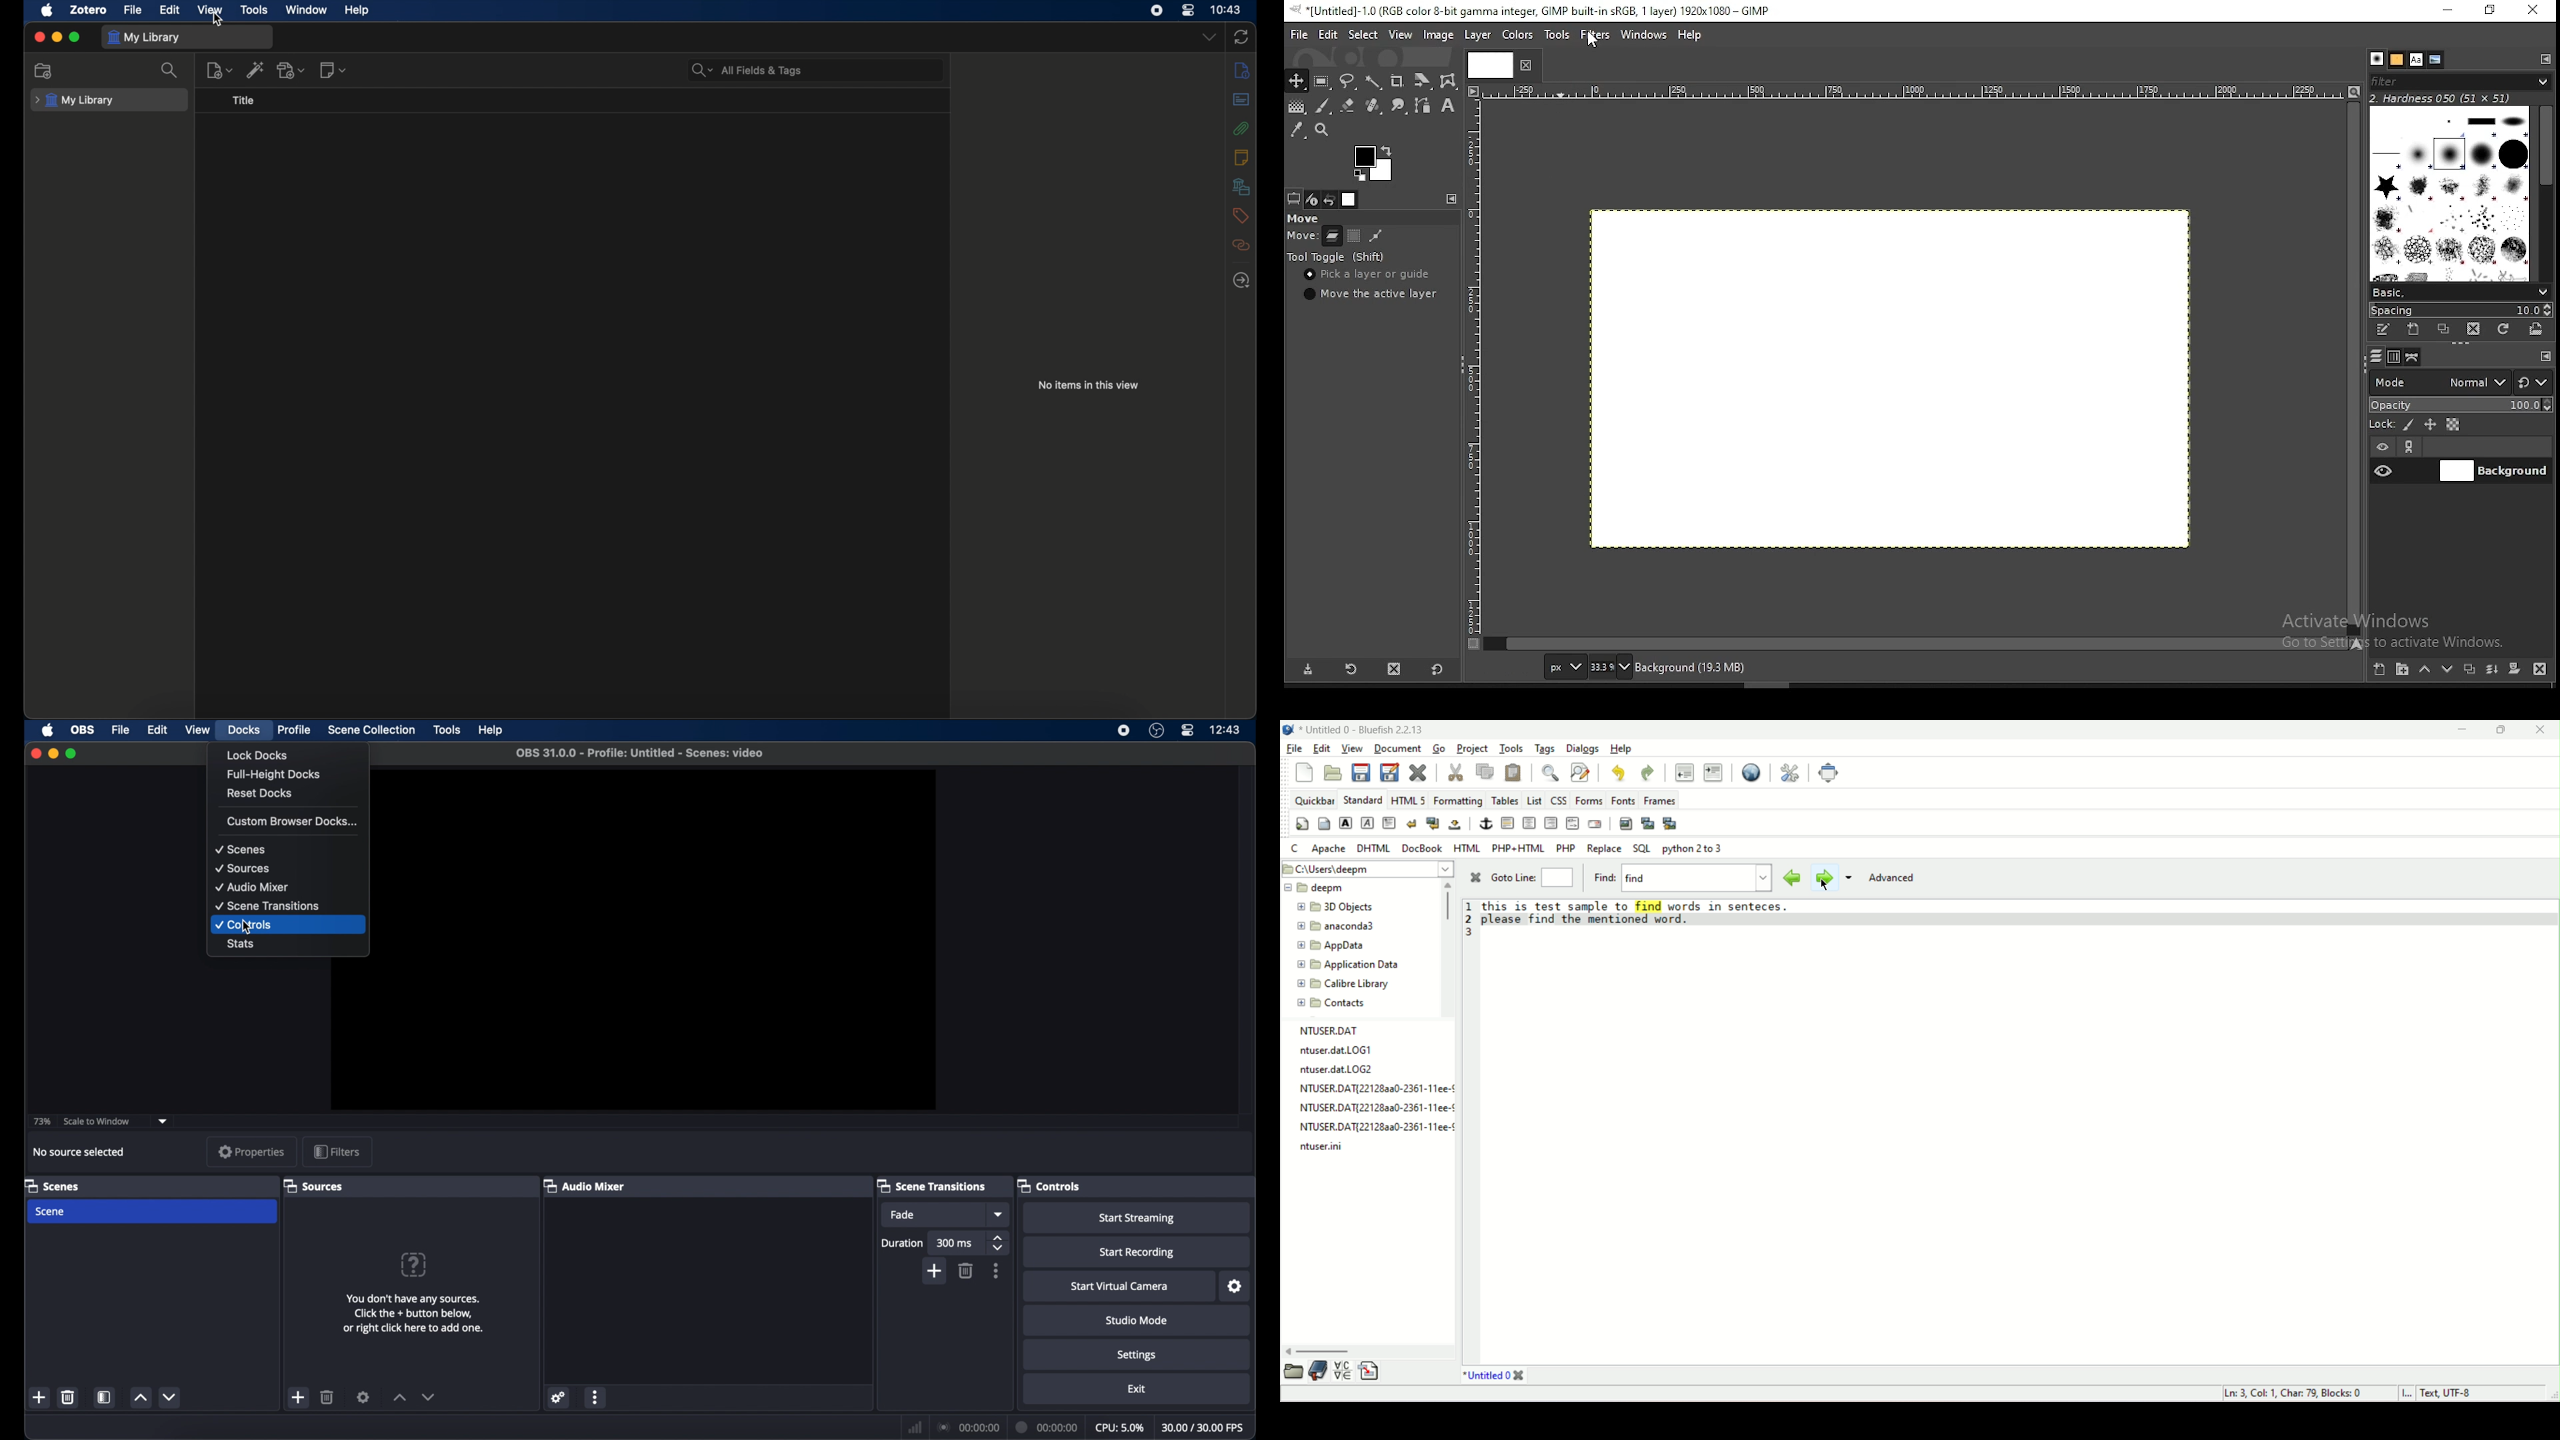 The image size is (2576, 1456). Describe the element at coordinates (315, 1187) in the screenshot. I see `sources` at that location.